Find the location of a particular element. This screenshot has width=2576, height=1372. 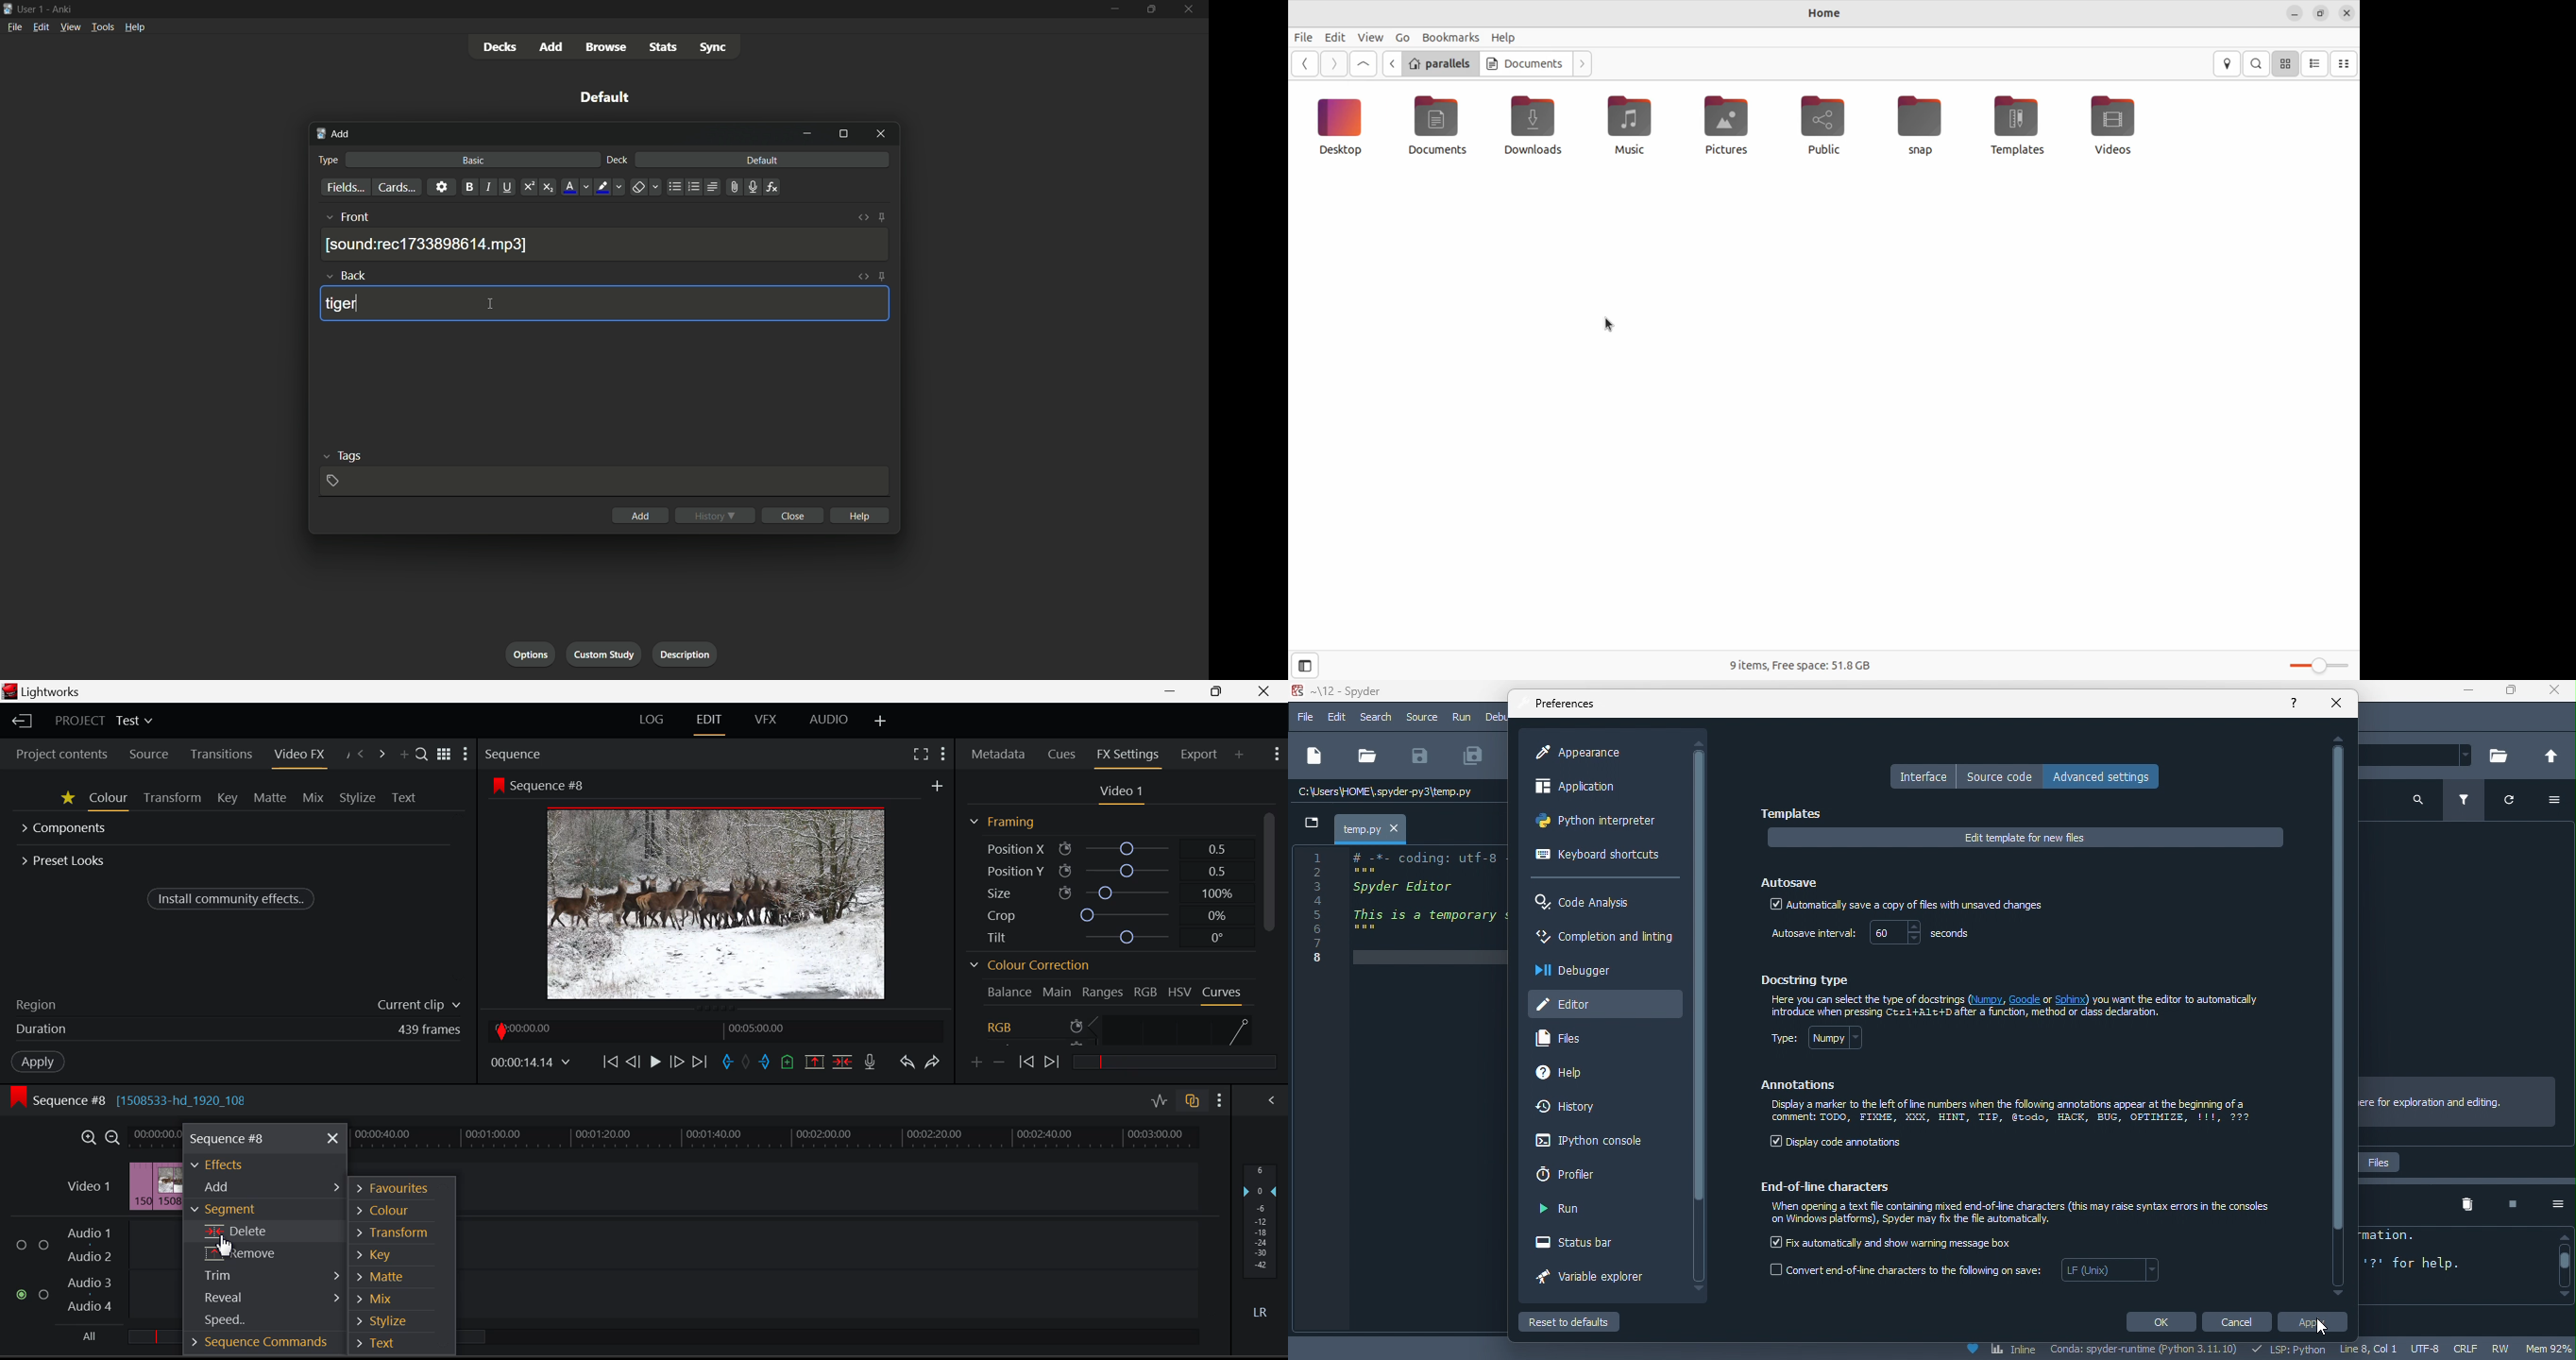

superscript is located at coordinates (528, 187).